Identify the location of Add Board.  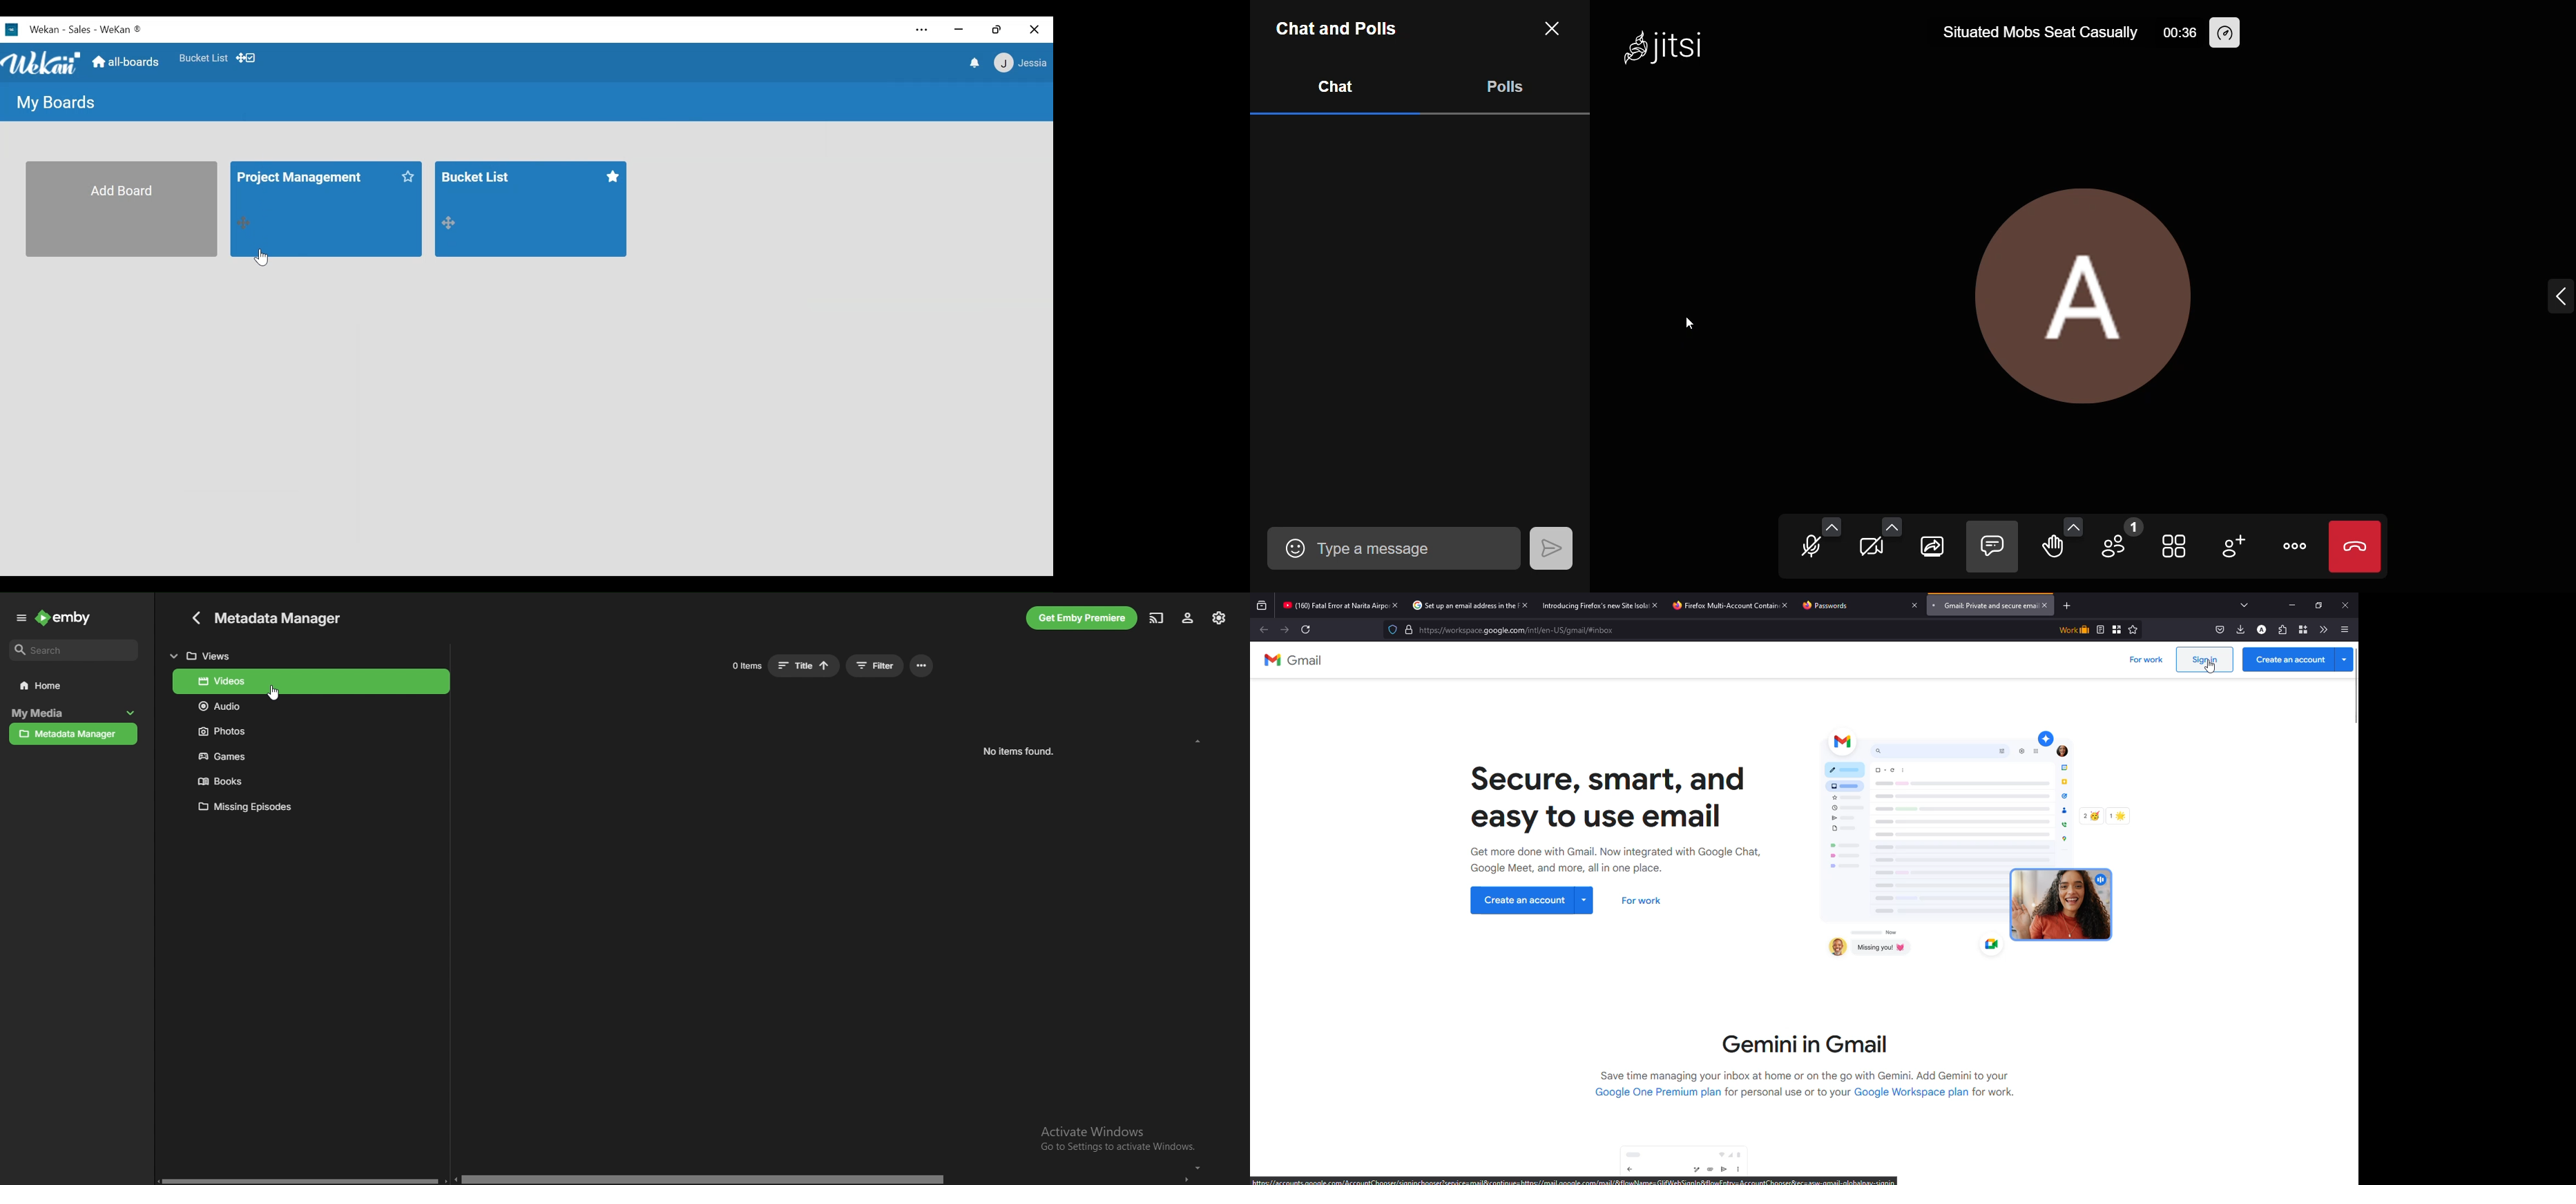
(121, 209).